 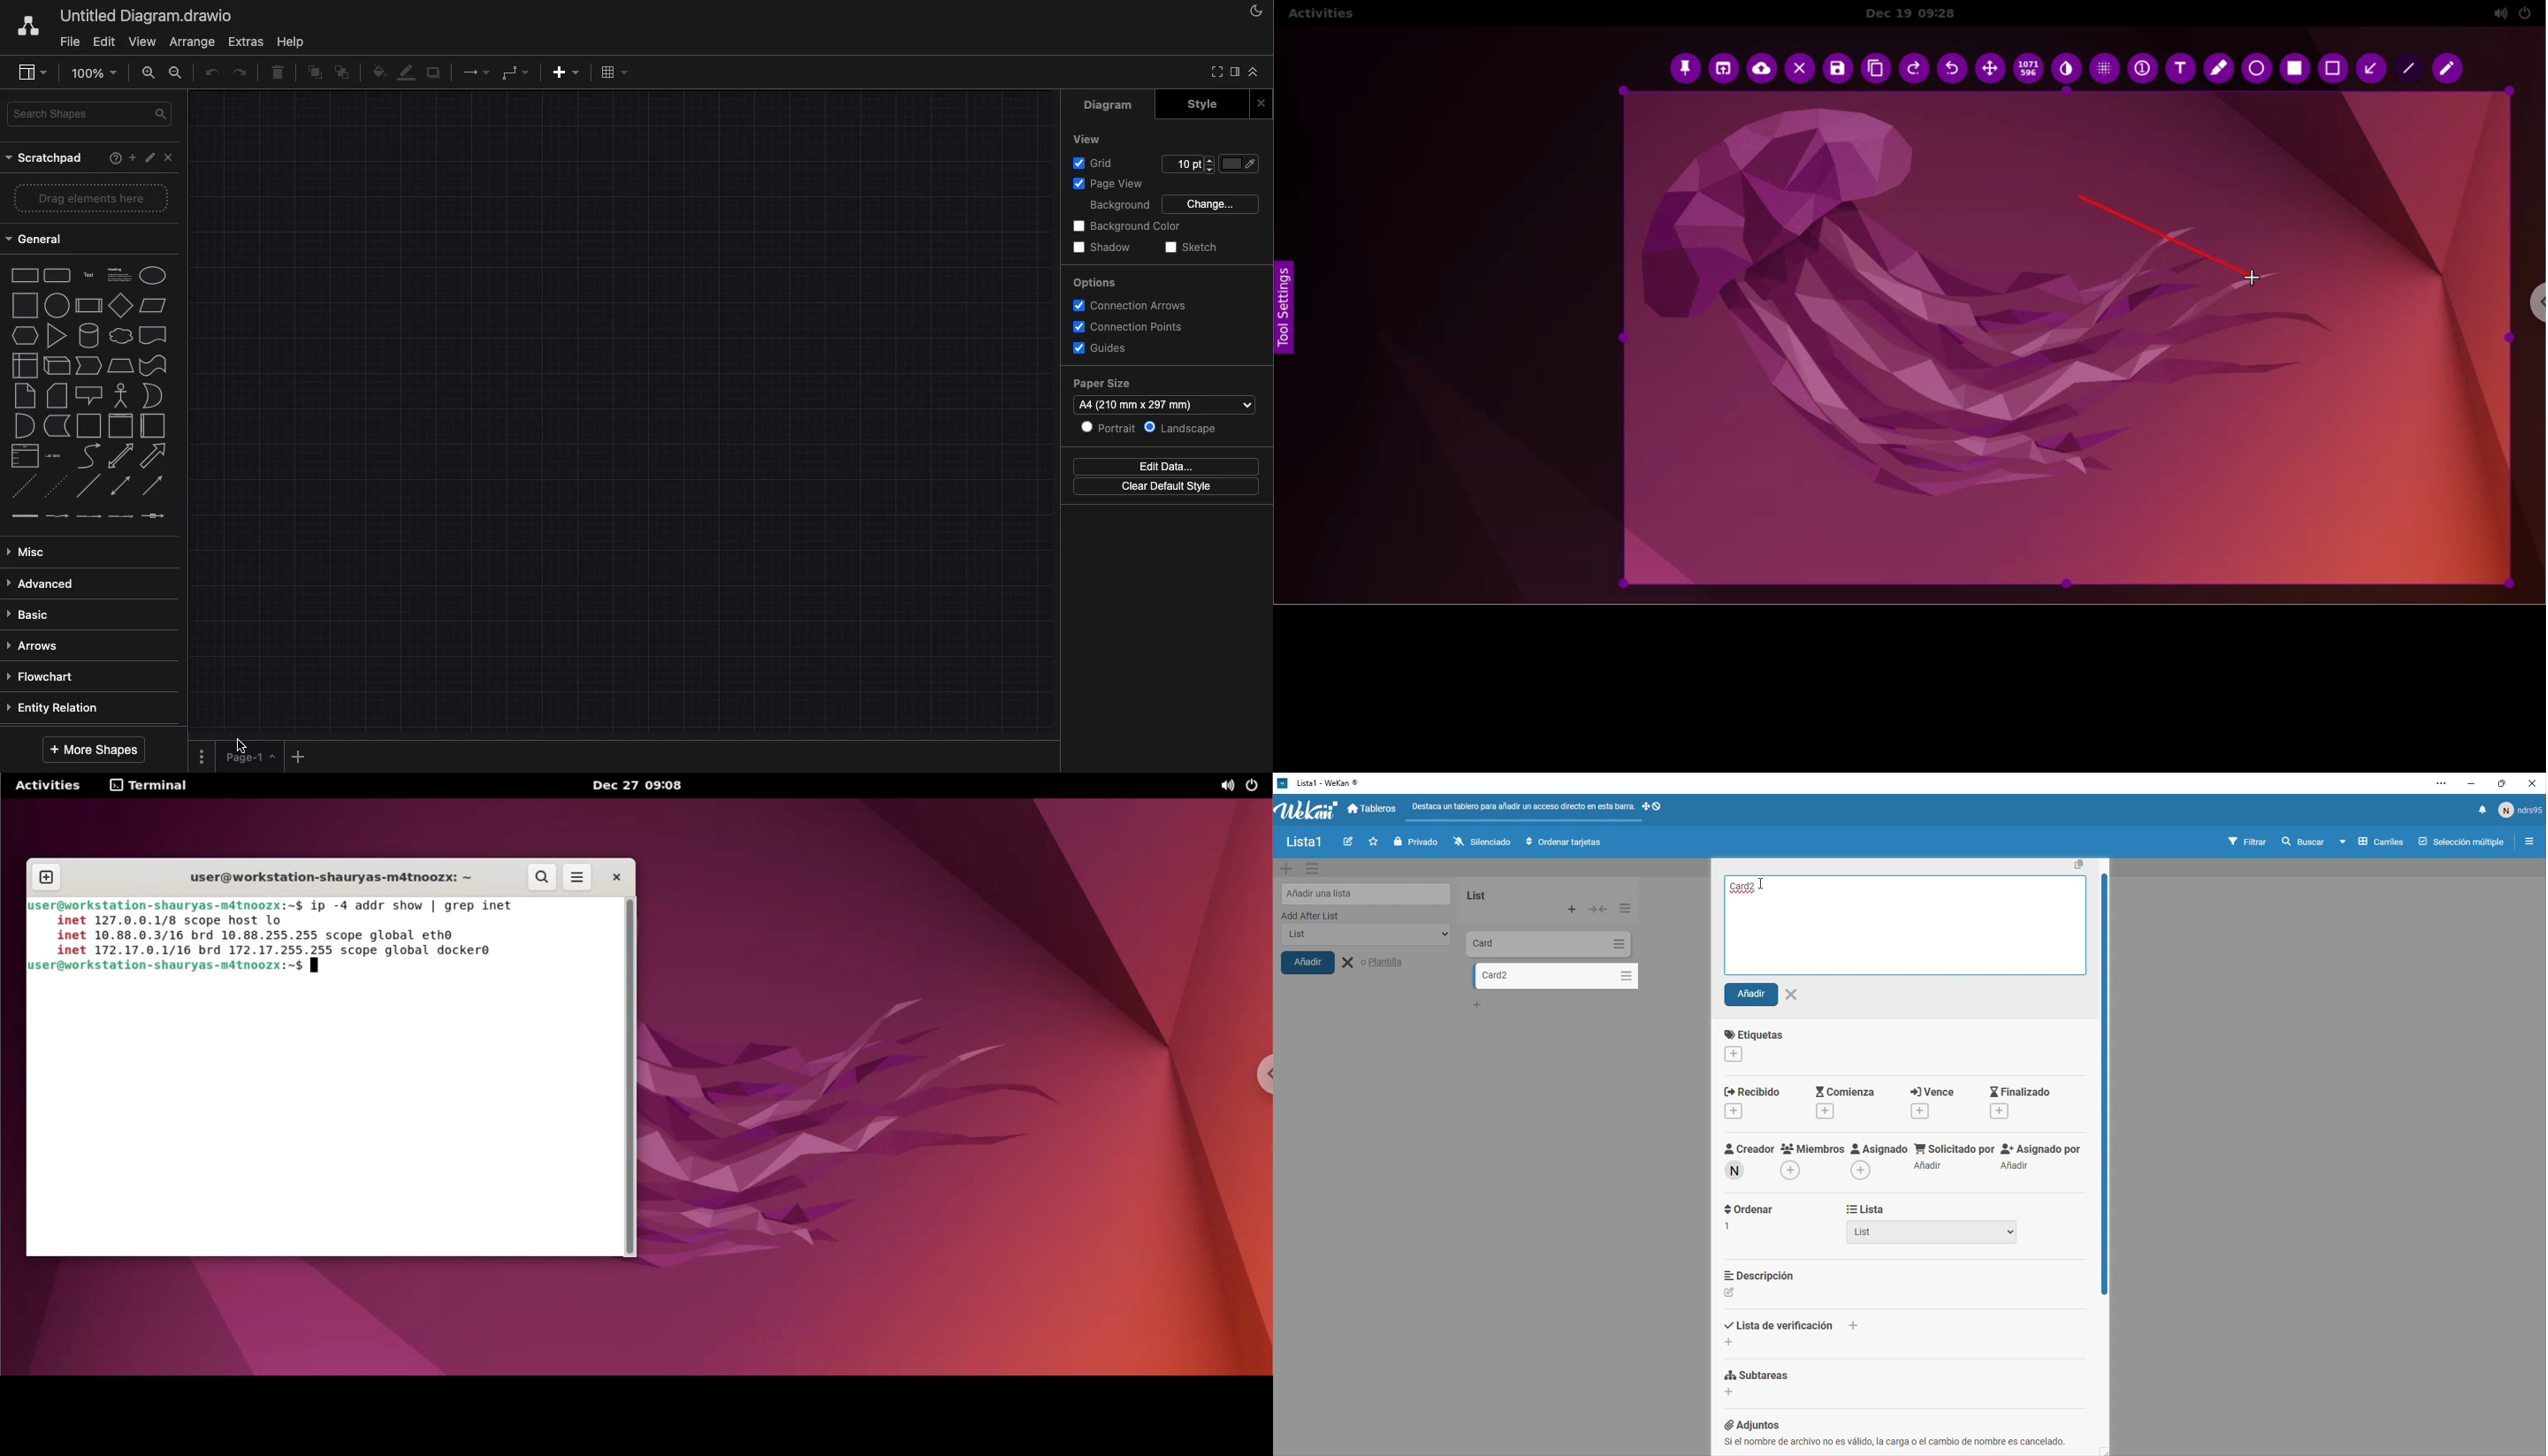 What do you see at coordinates (169, 156) in the screenshot?
I see `close` at bounding box center [169, 156].